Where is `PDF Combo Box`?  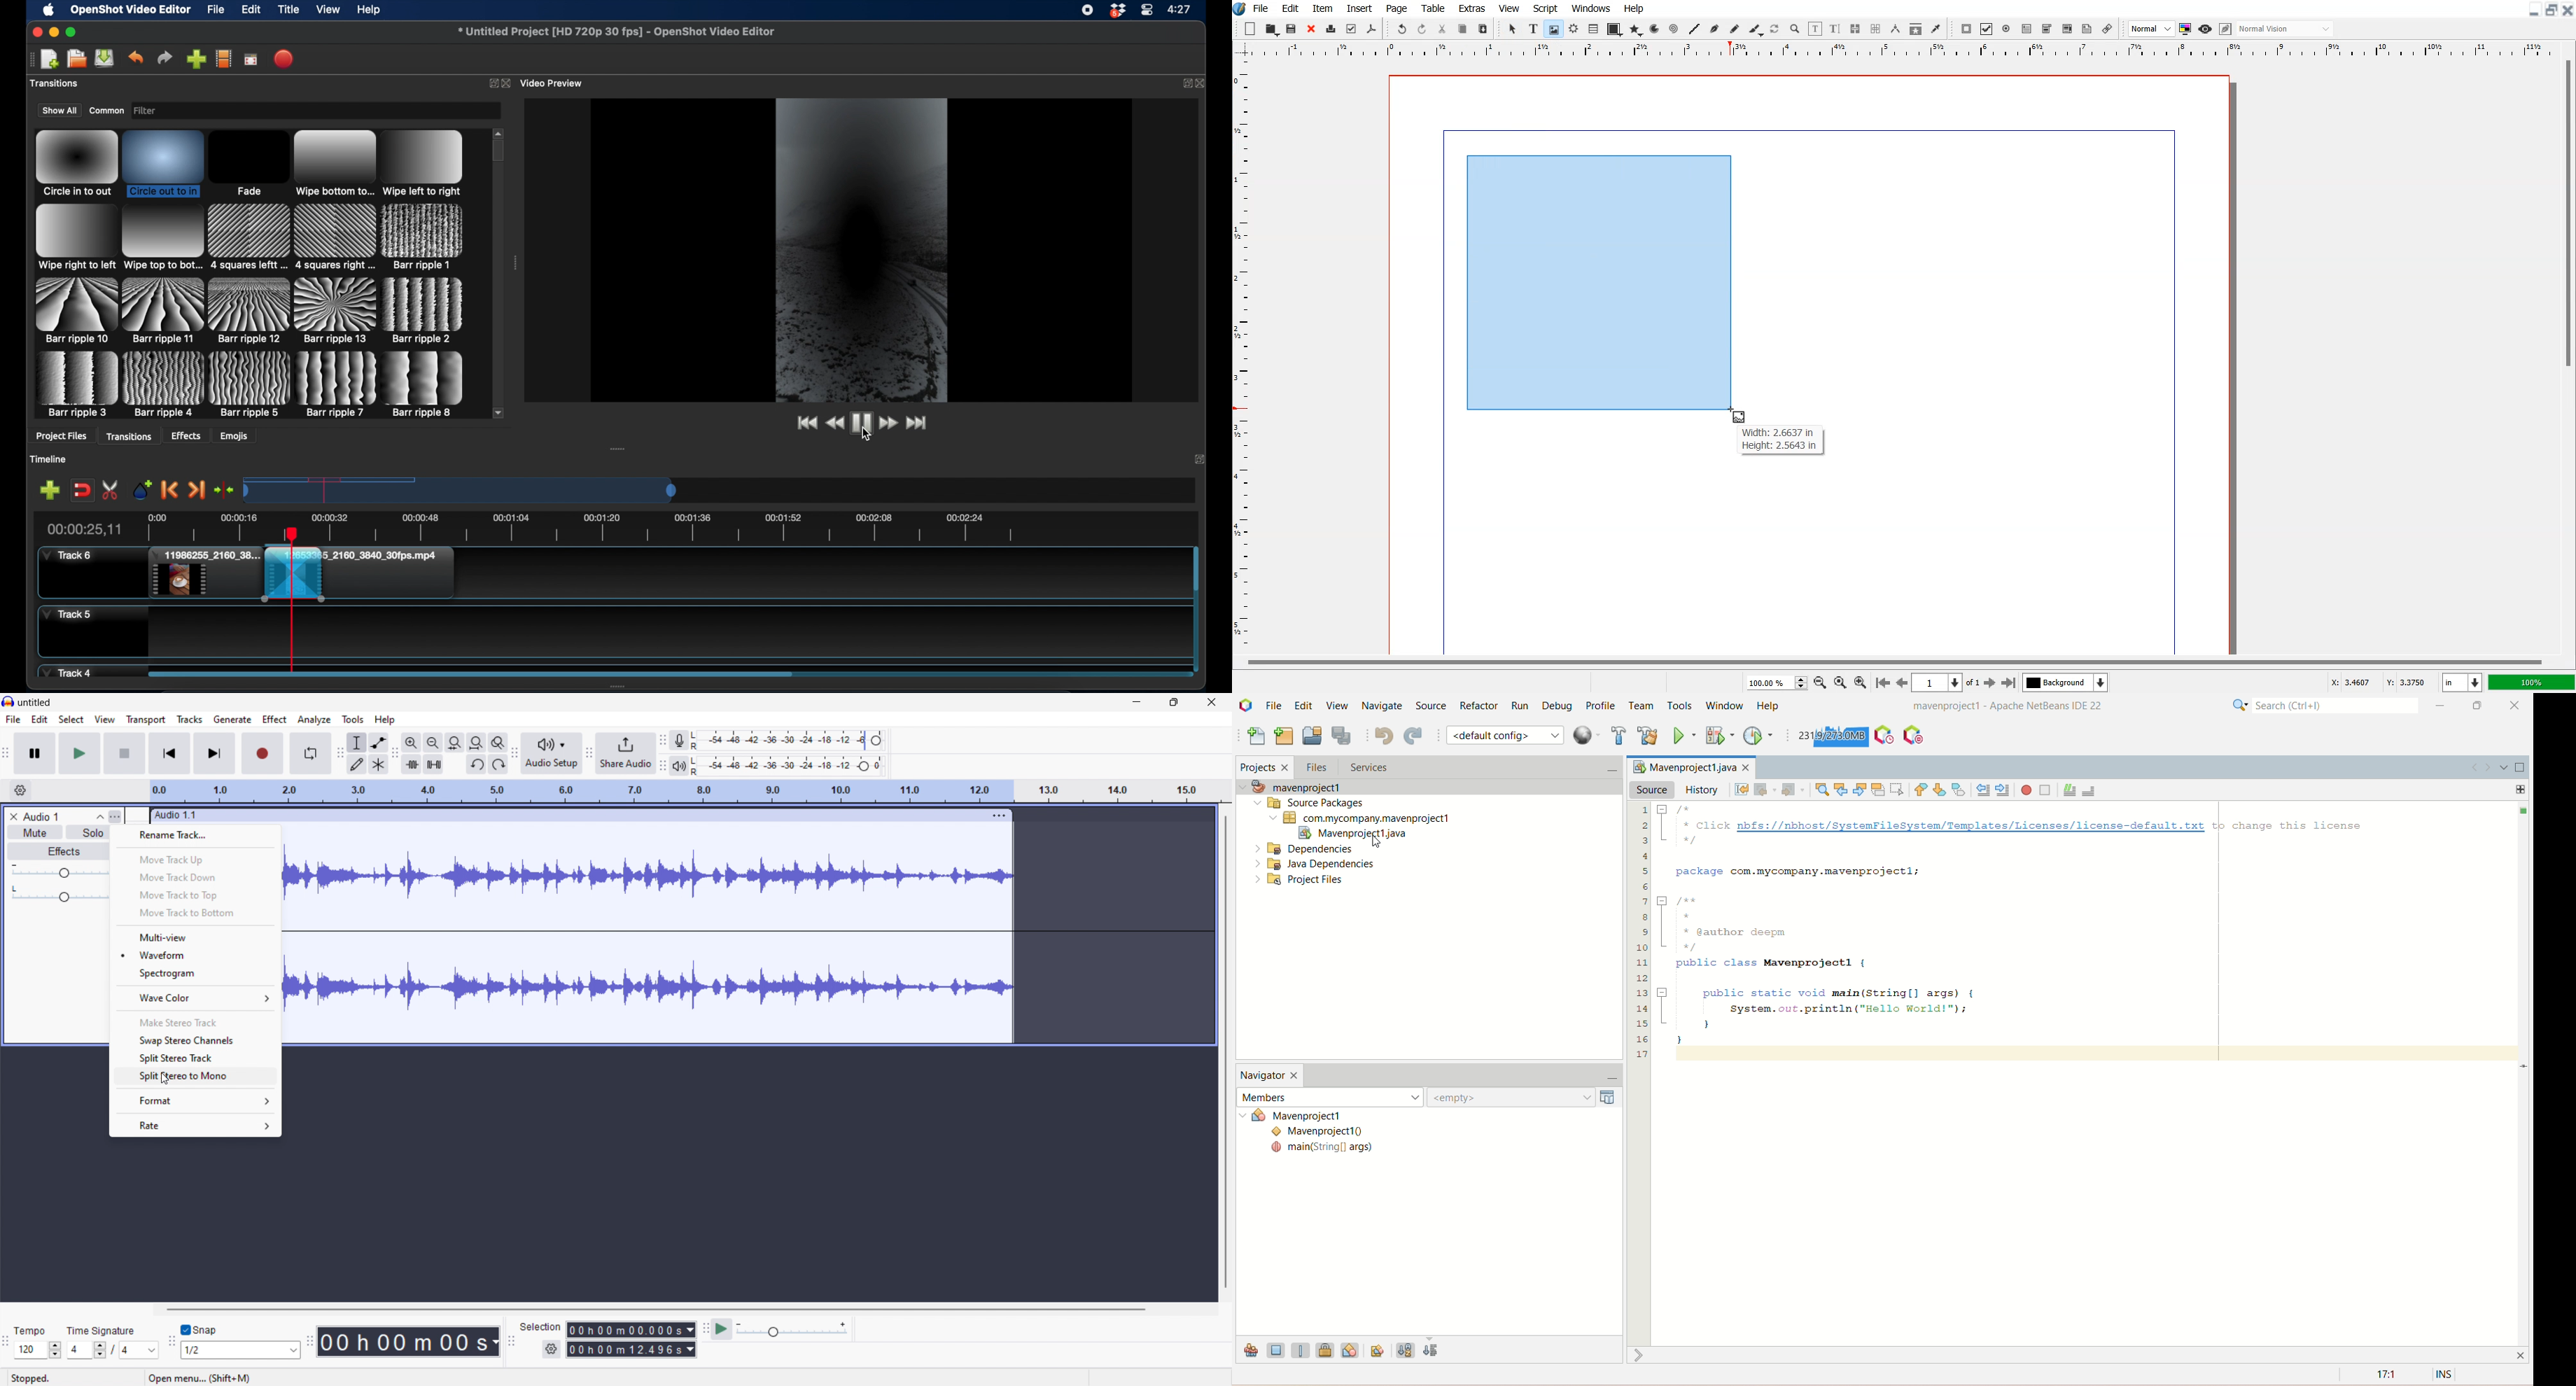 PDF Combo Box is located at coordinates (2047, 29).